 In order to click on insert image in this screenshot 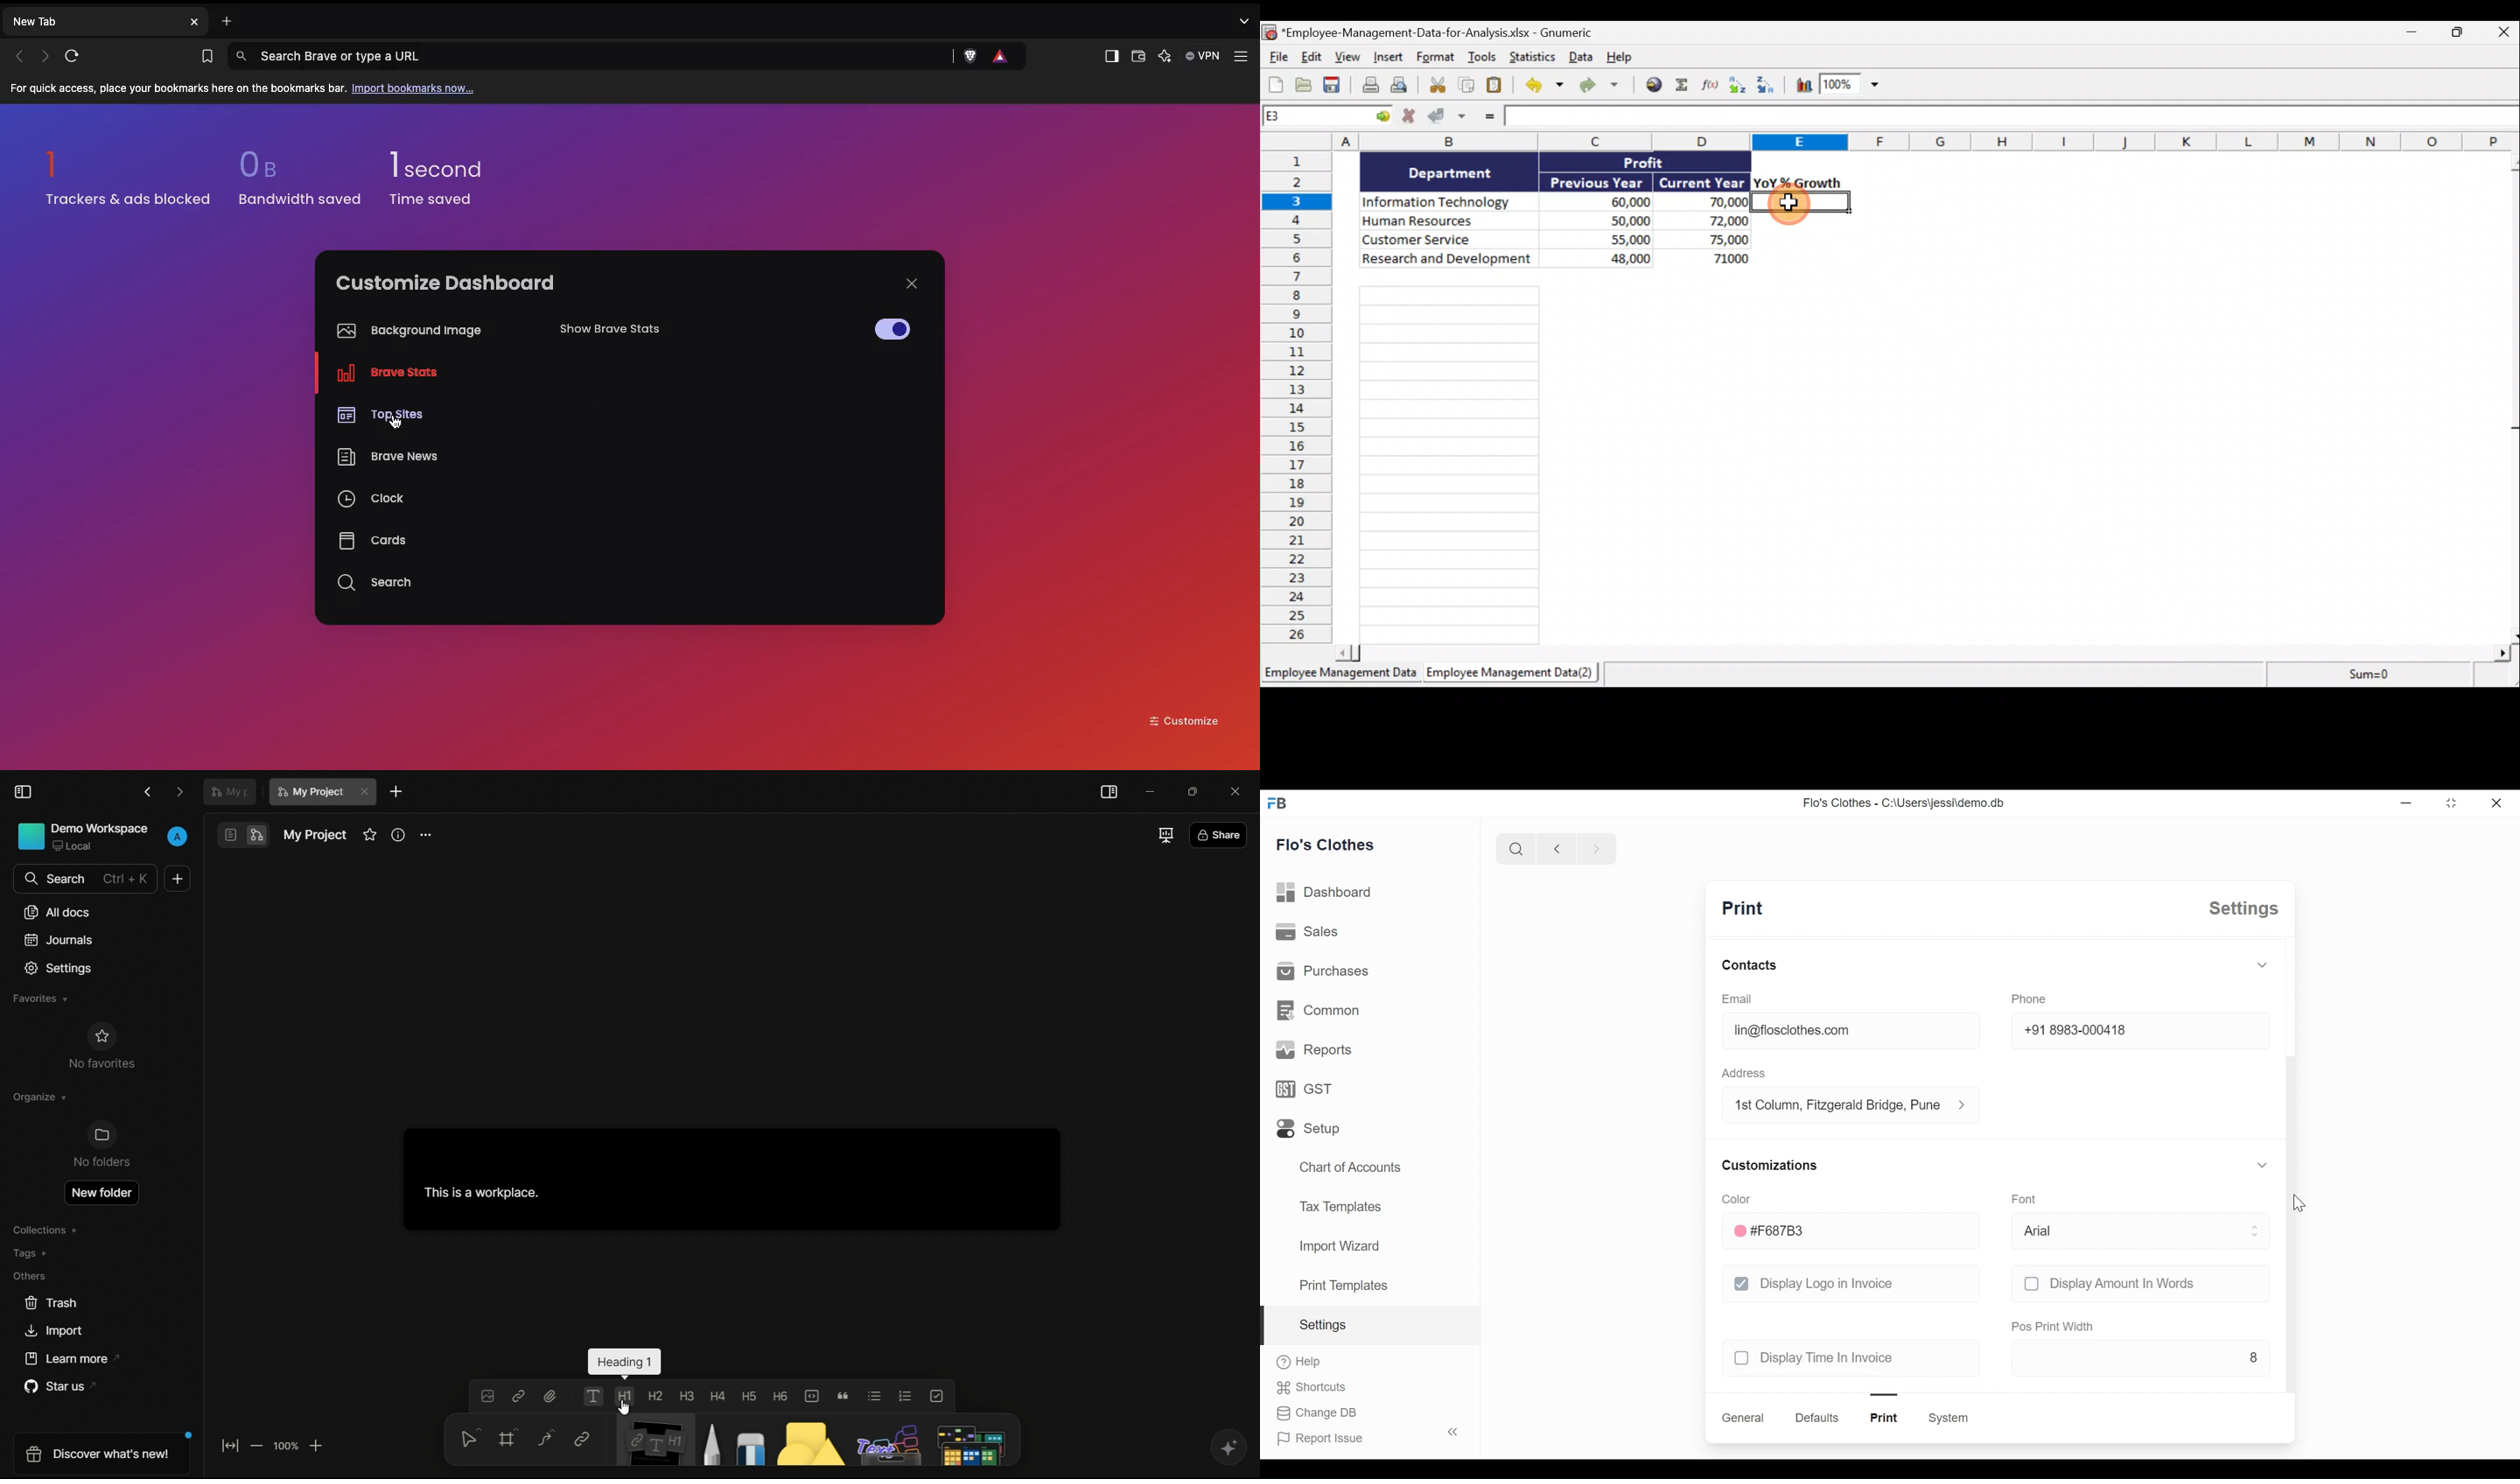, I will do `click(487, 1397)`.